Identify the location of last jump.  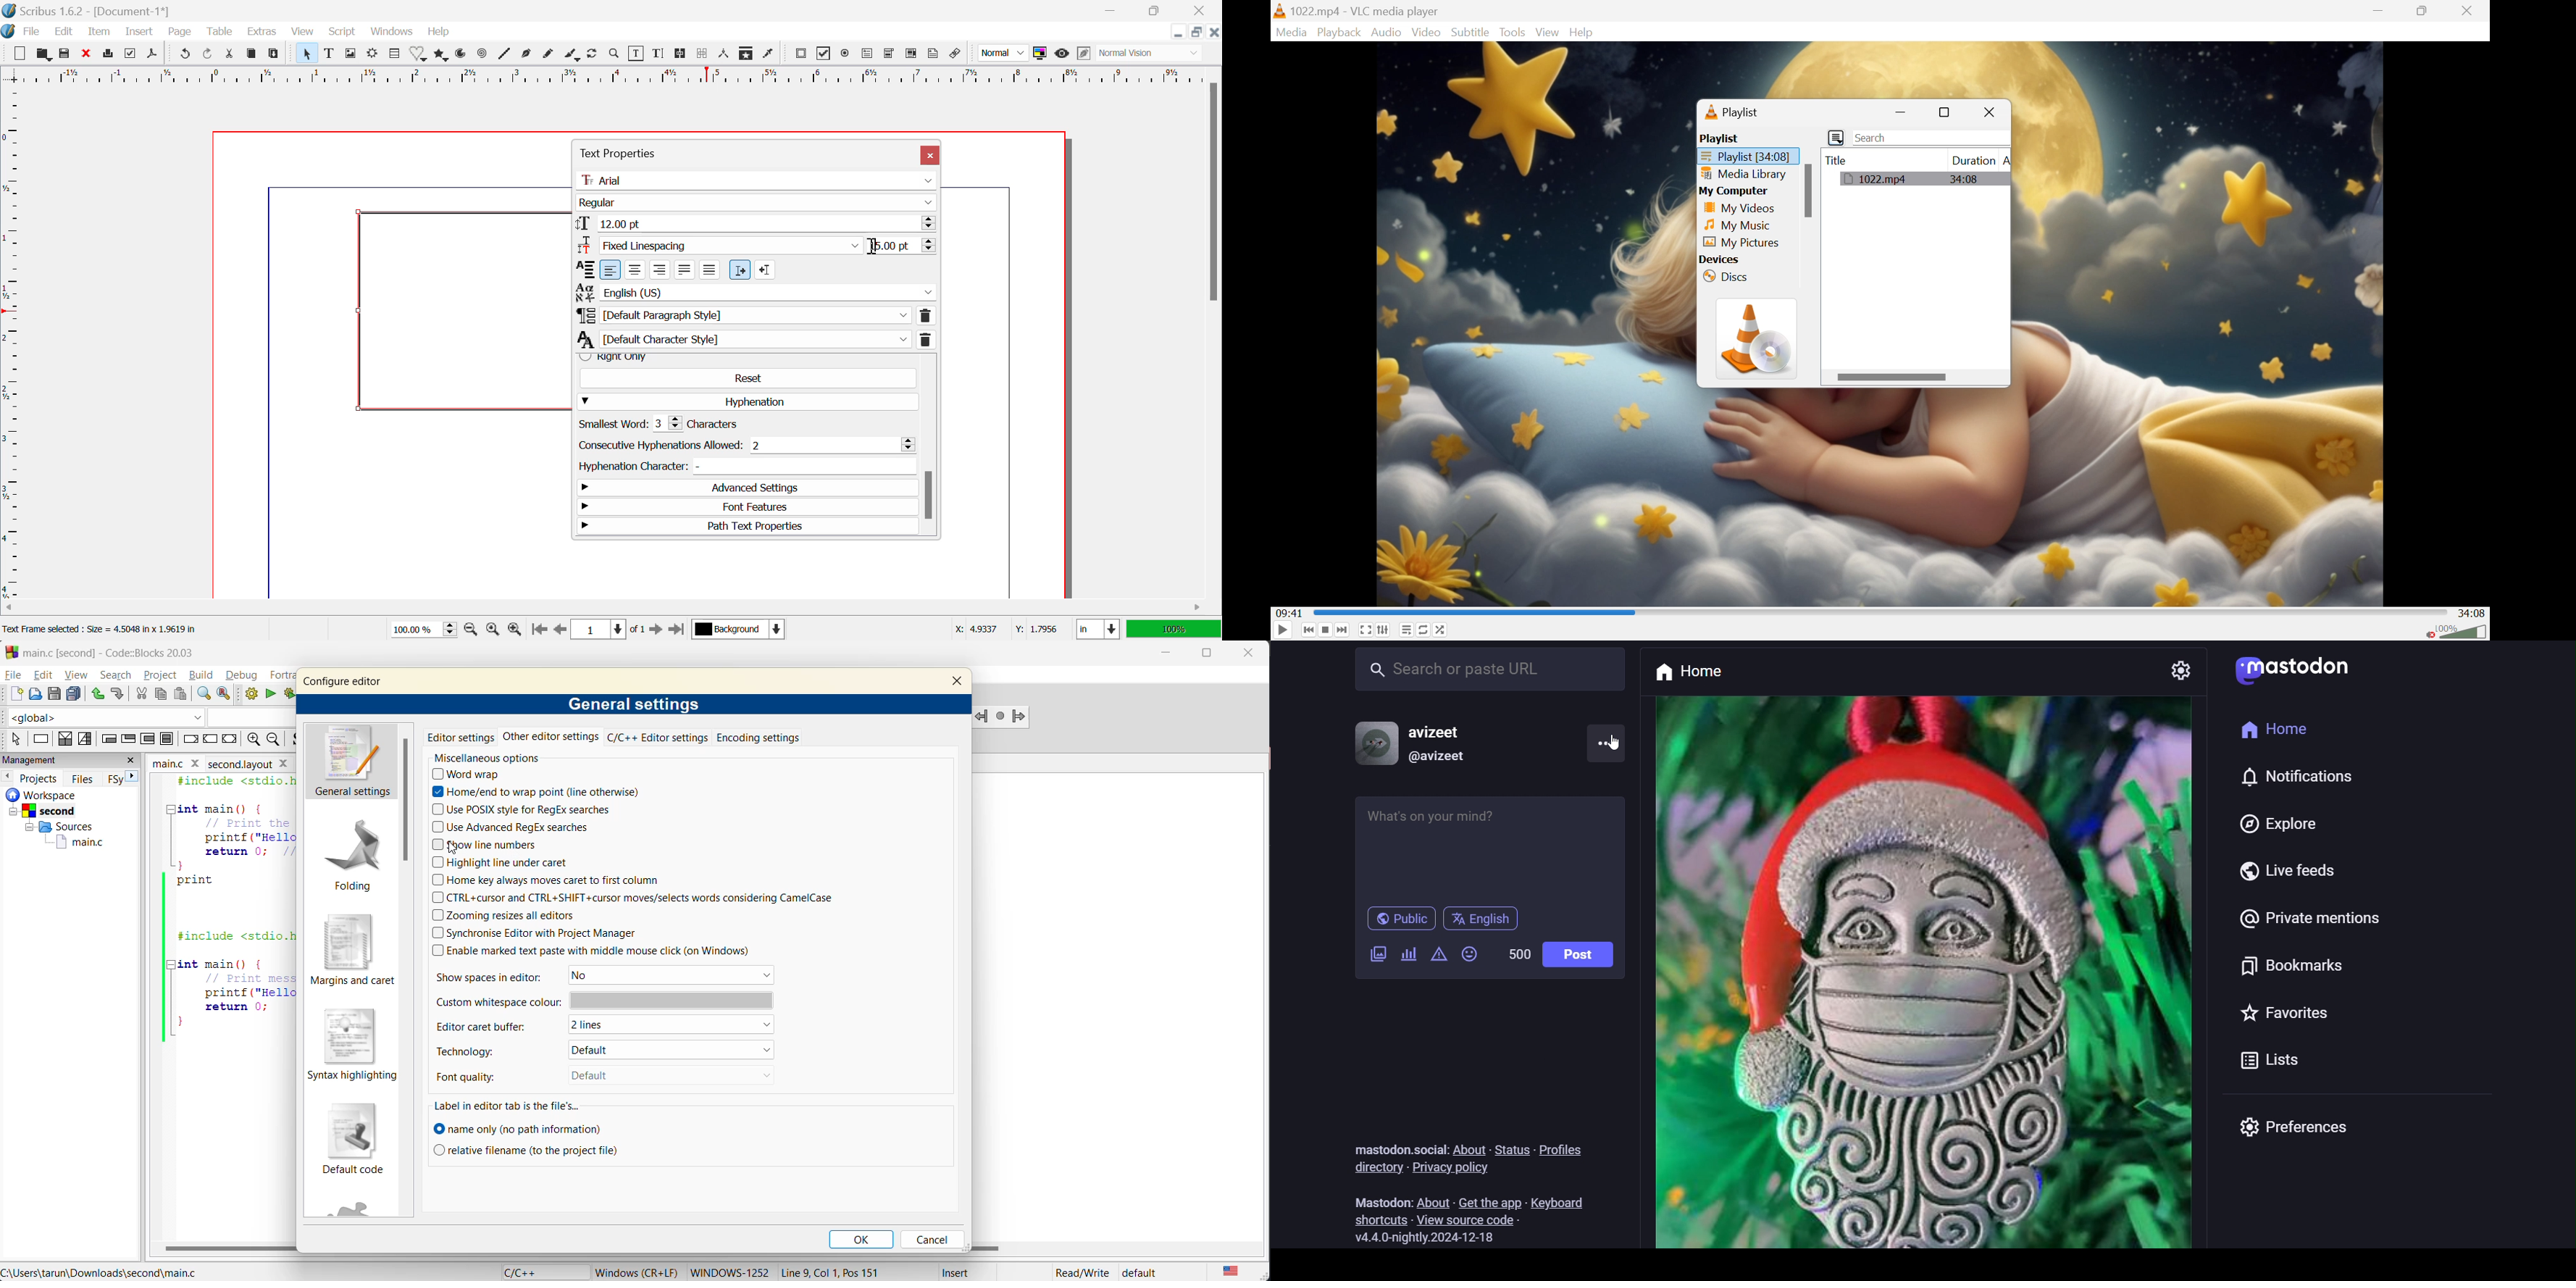
(1000, 717).